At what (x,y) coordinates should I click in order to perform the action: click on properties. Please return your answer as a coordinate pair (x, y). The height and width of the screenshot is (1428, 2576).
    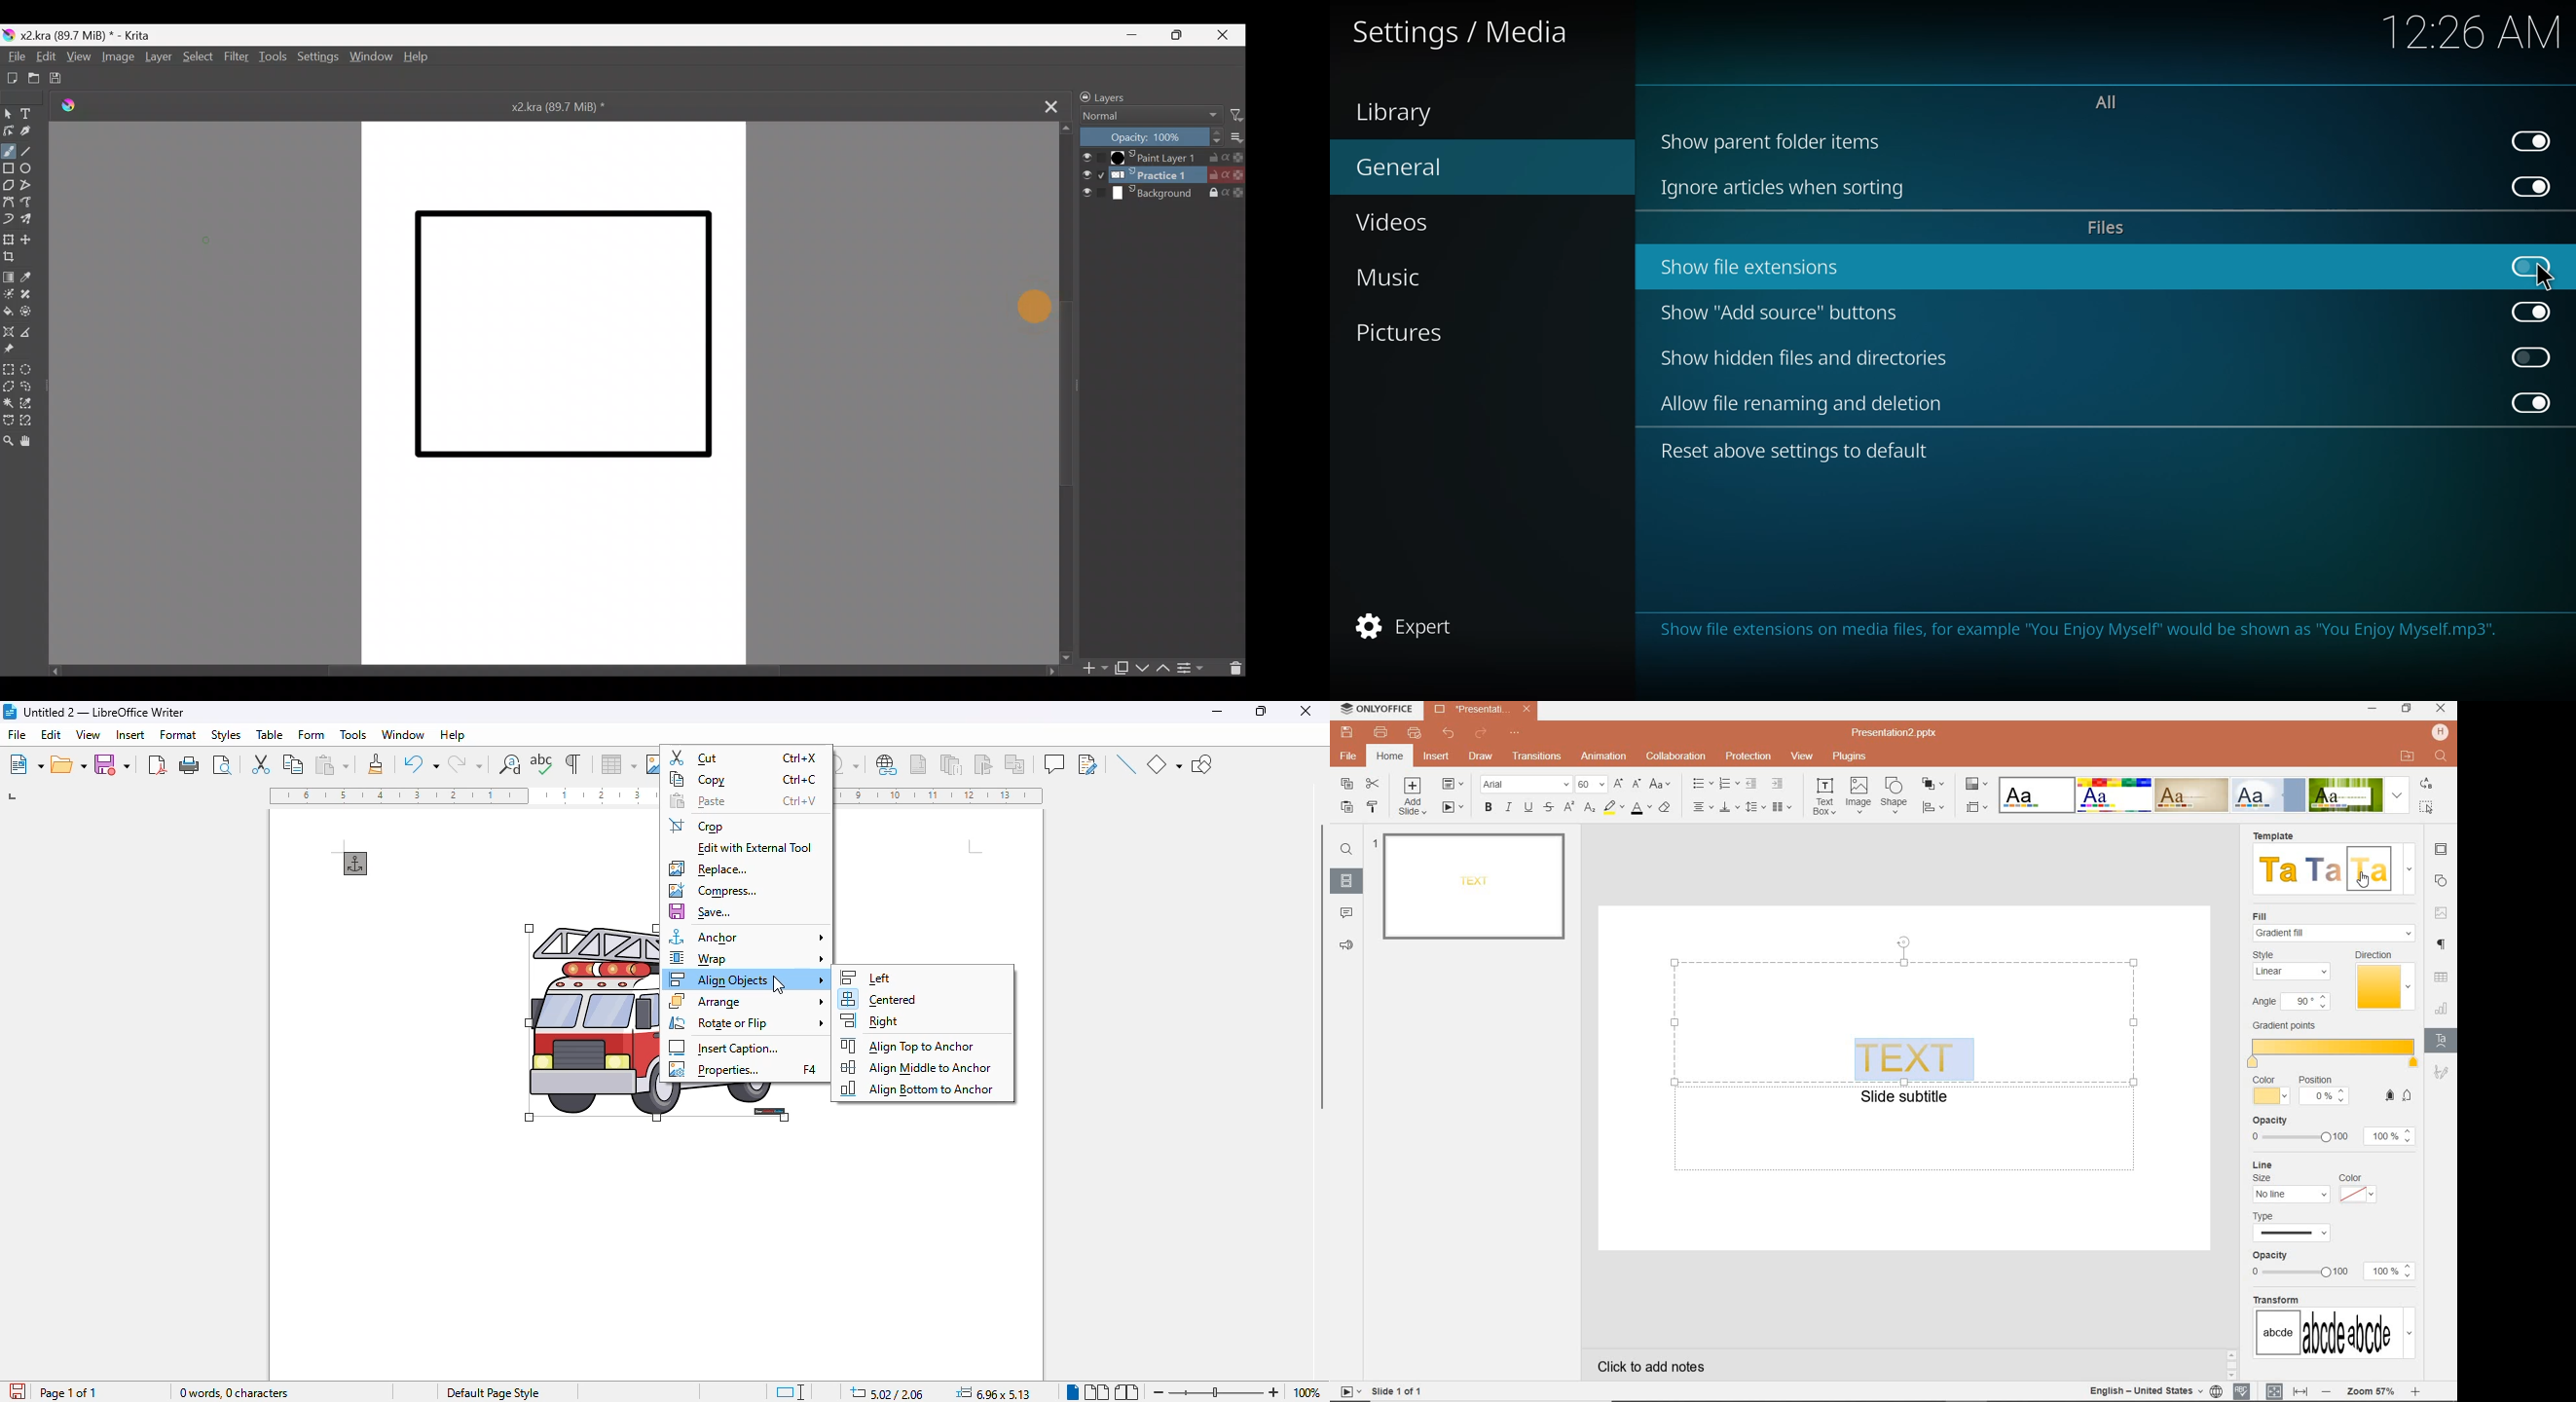
    Looking at the image, I should click on (744, 1070).